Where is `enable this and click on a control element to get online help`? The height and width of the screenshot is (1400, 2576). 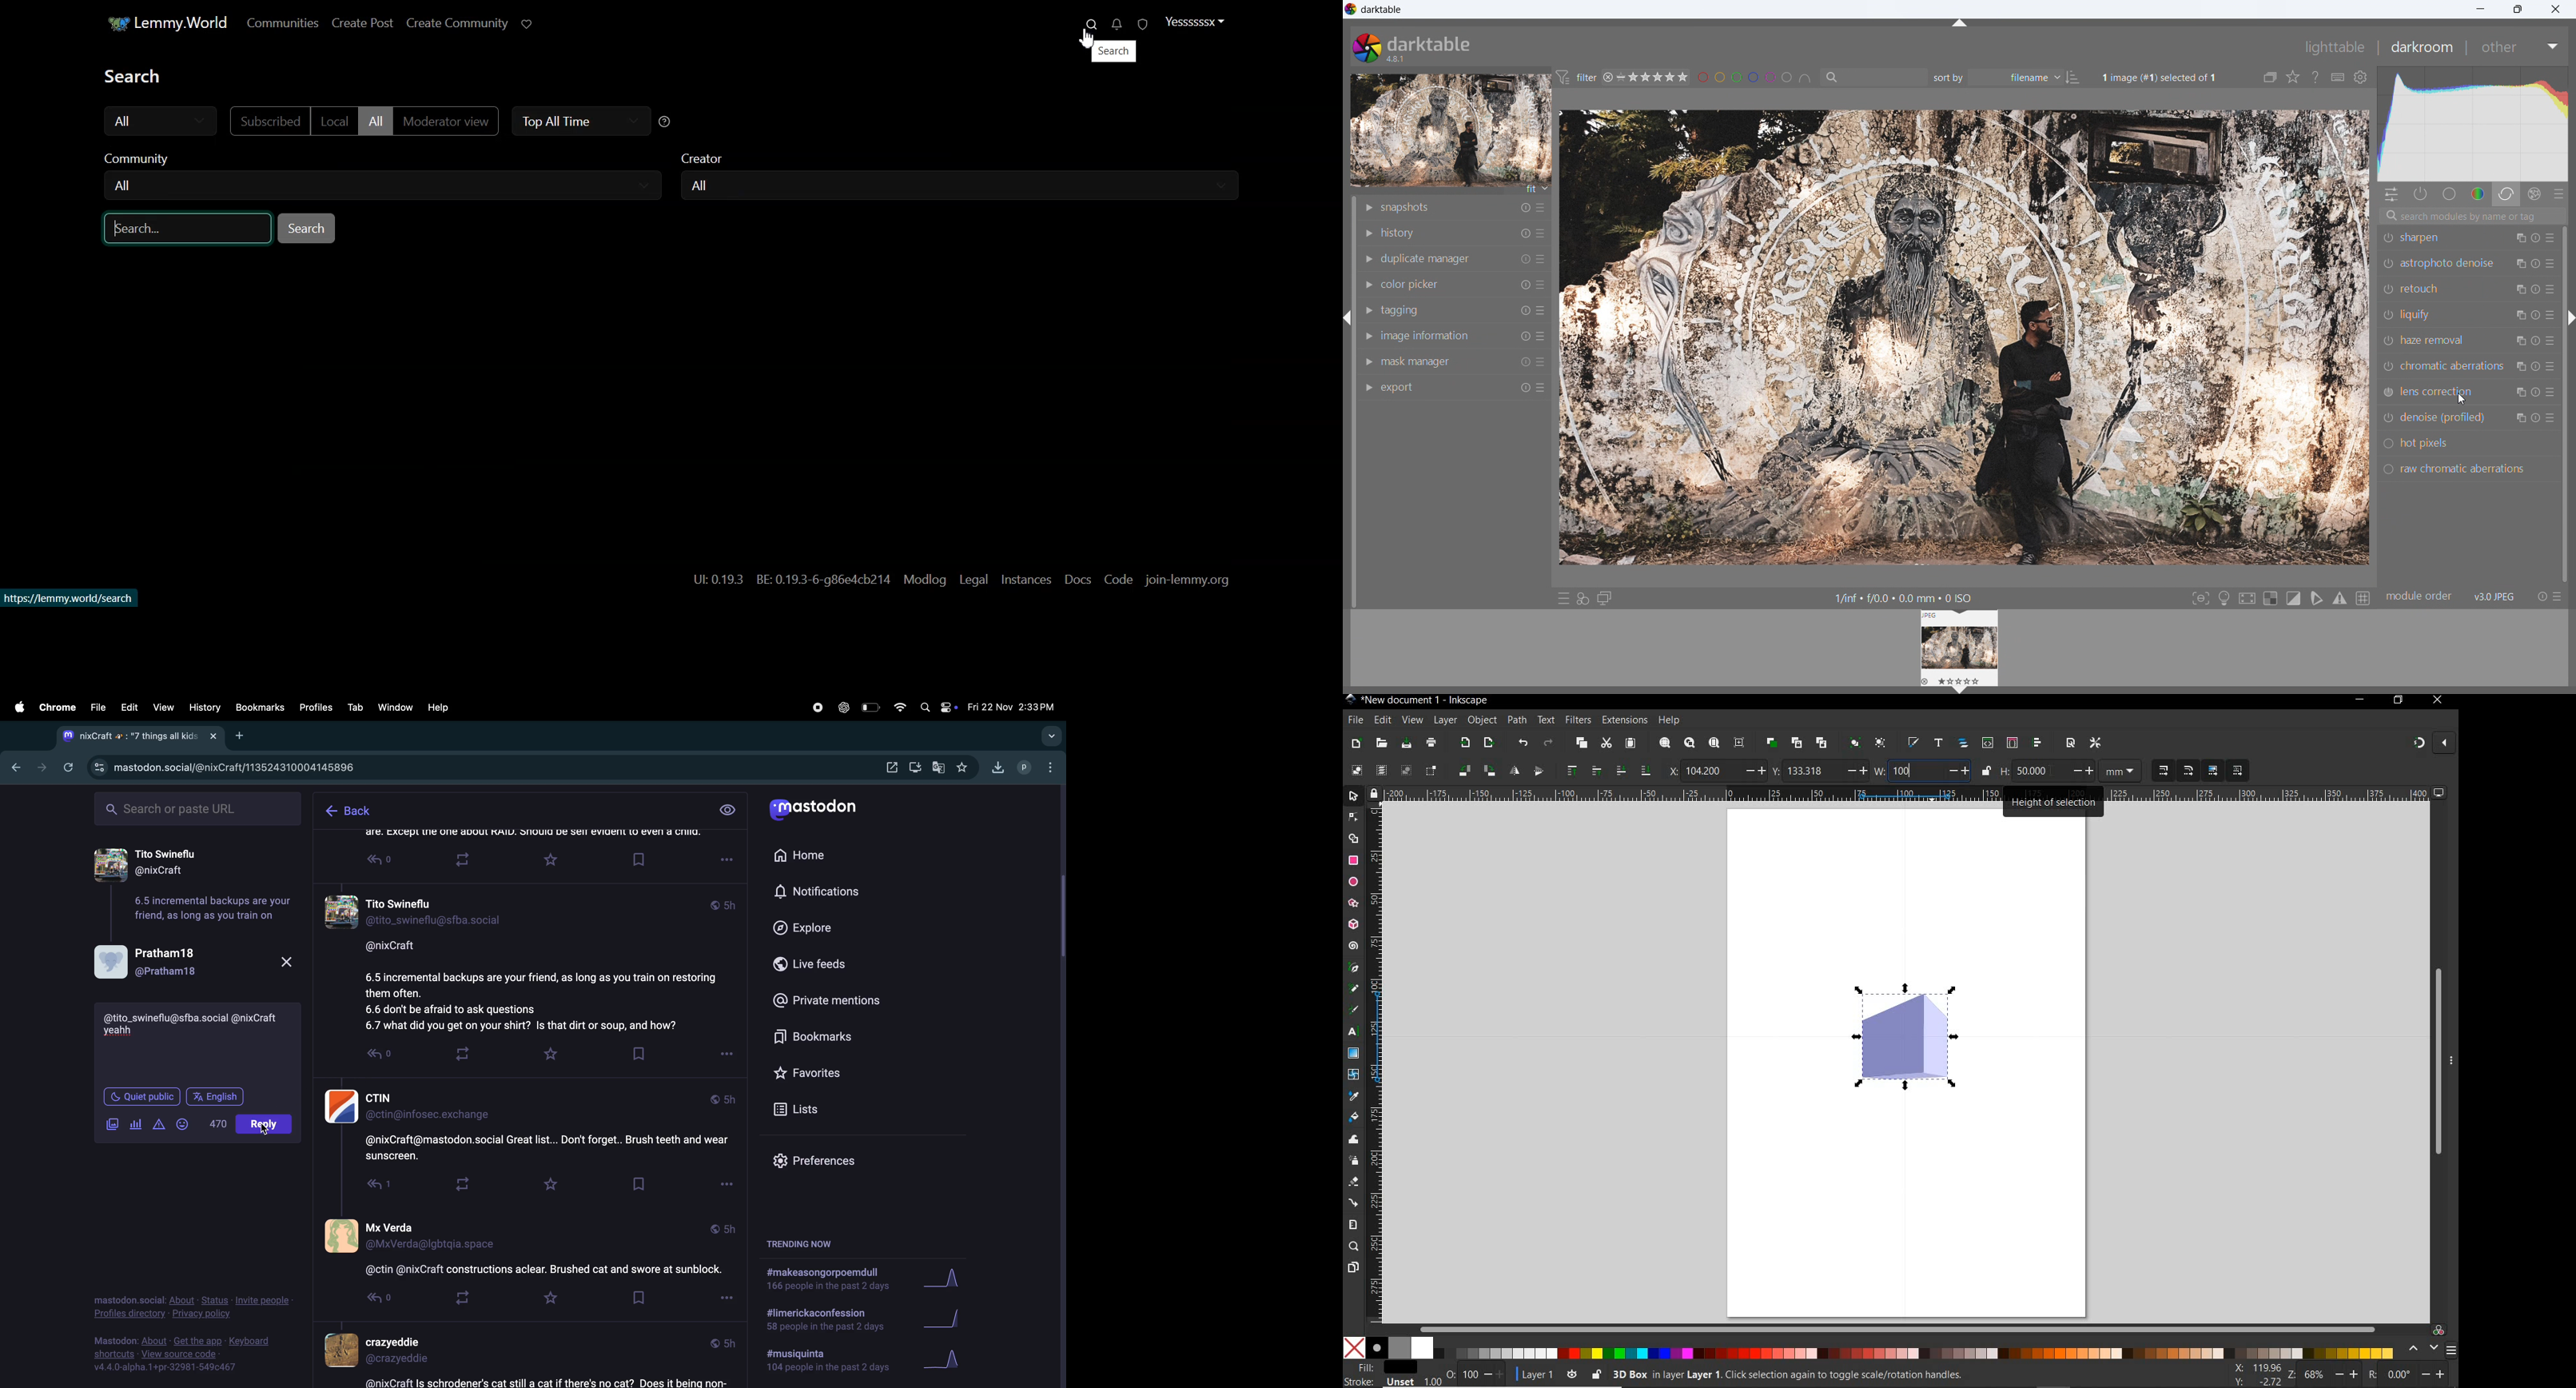 enable this and click on a control element to get online help is located at coordinates (2316, 77).